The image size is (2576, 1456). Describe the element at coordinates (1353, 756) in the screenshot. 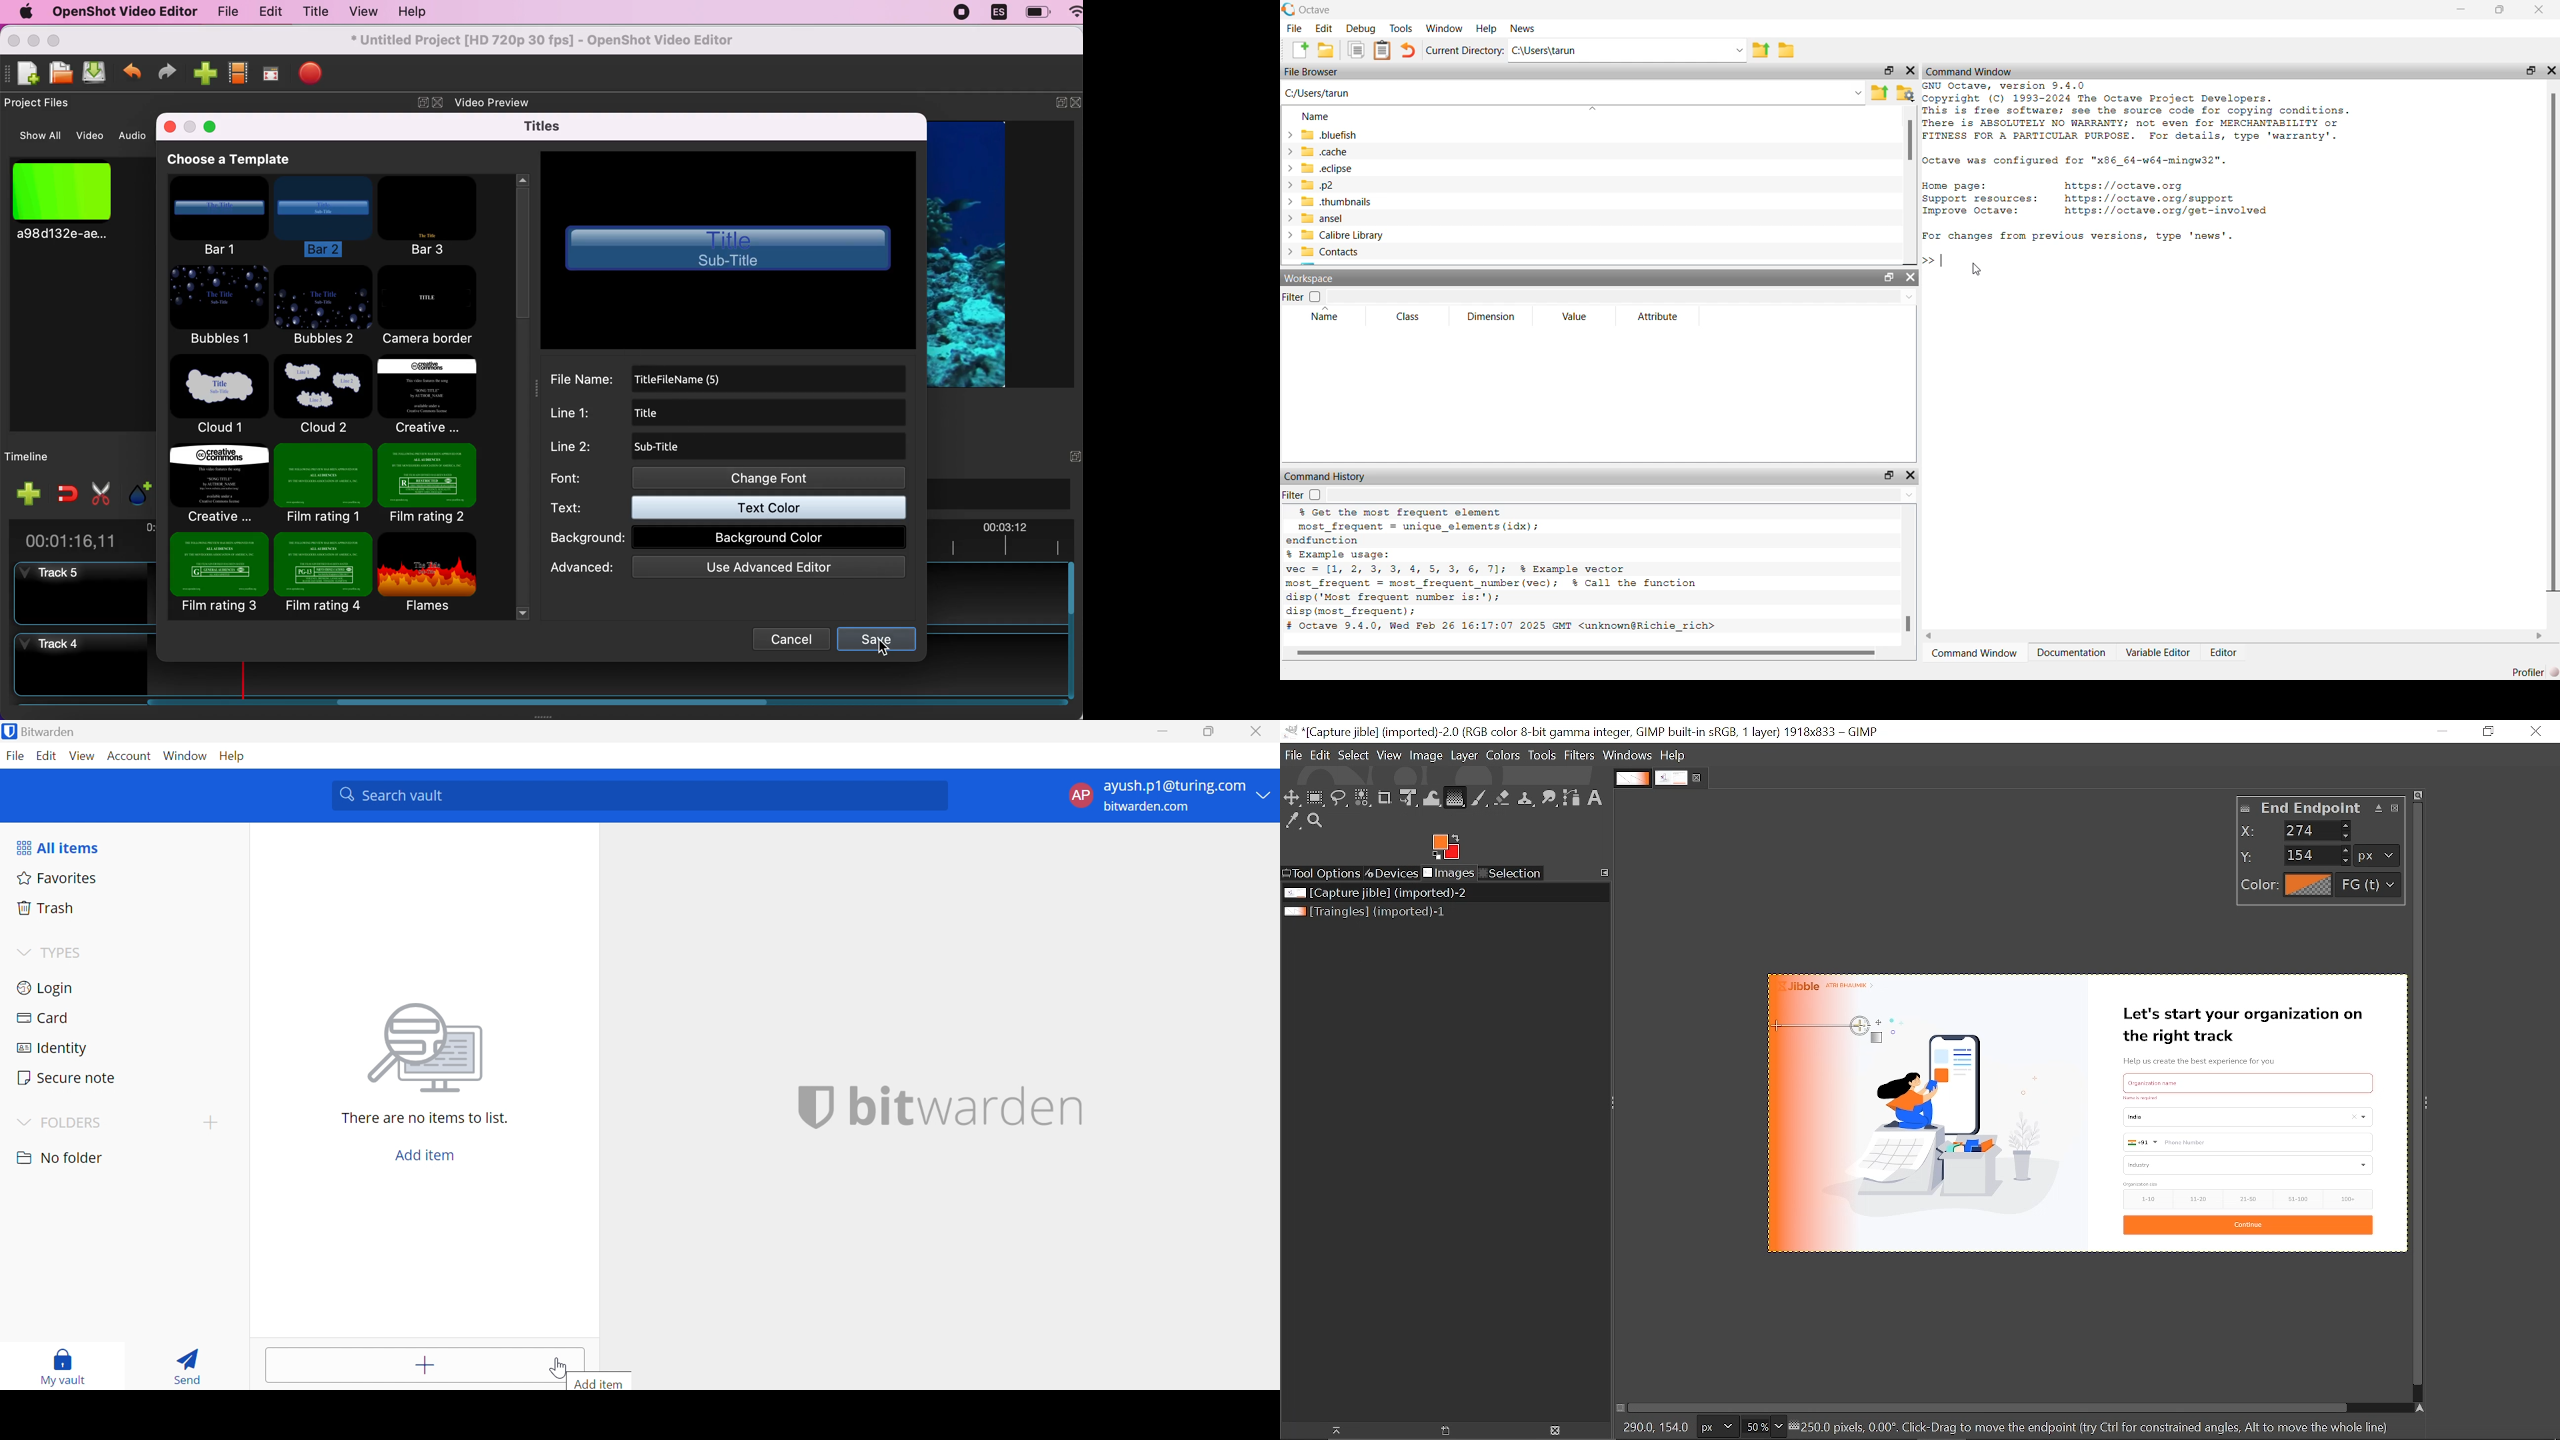

I see `Select` at that location.